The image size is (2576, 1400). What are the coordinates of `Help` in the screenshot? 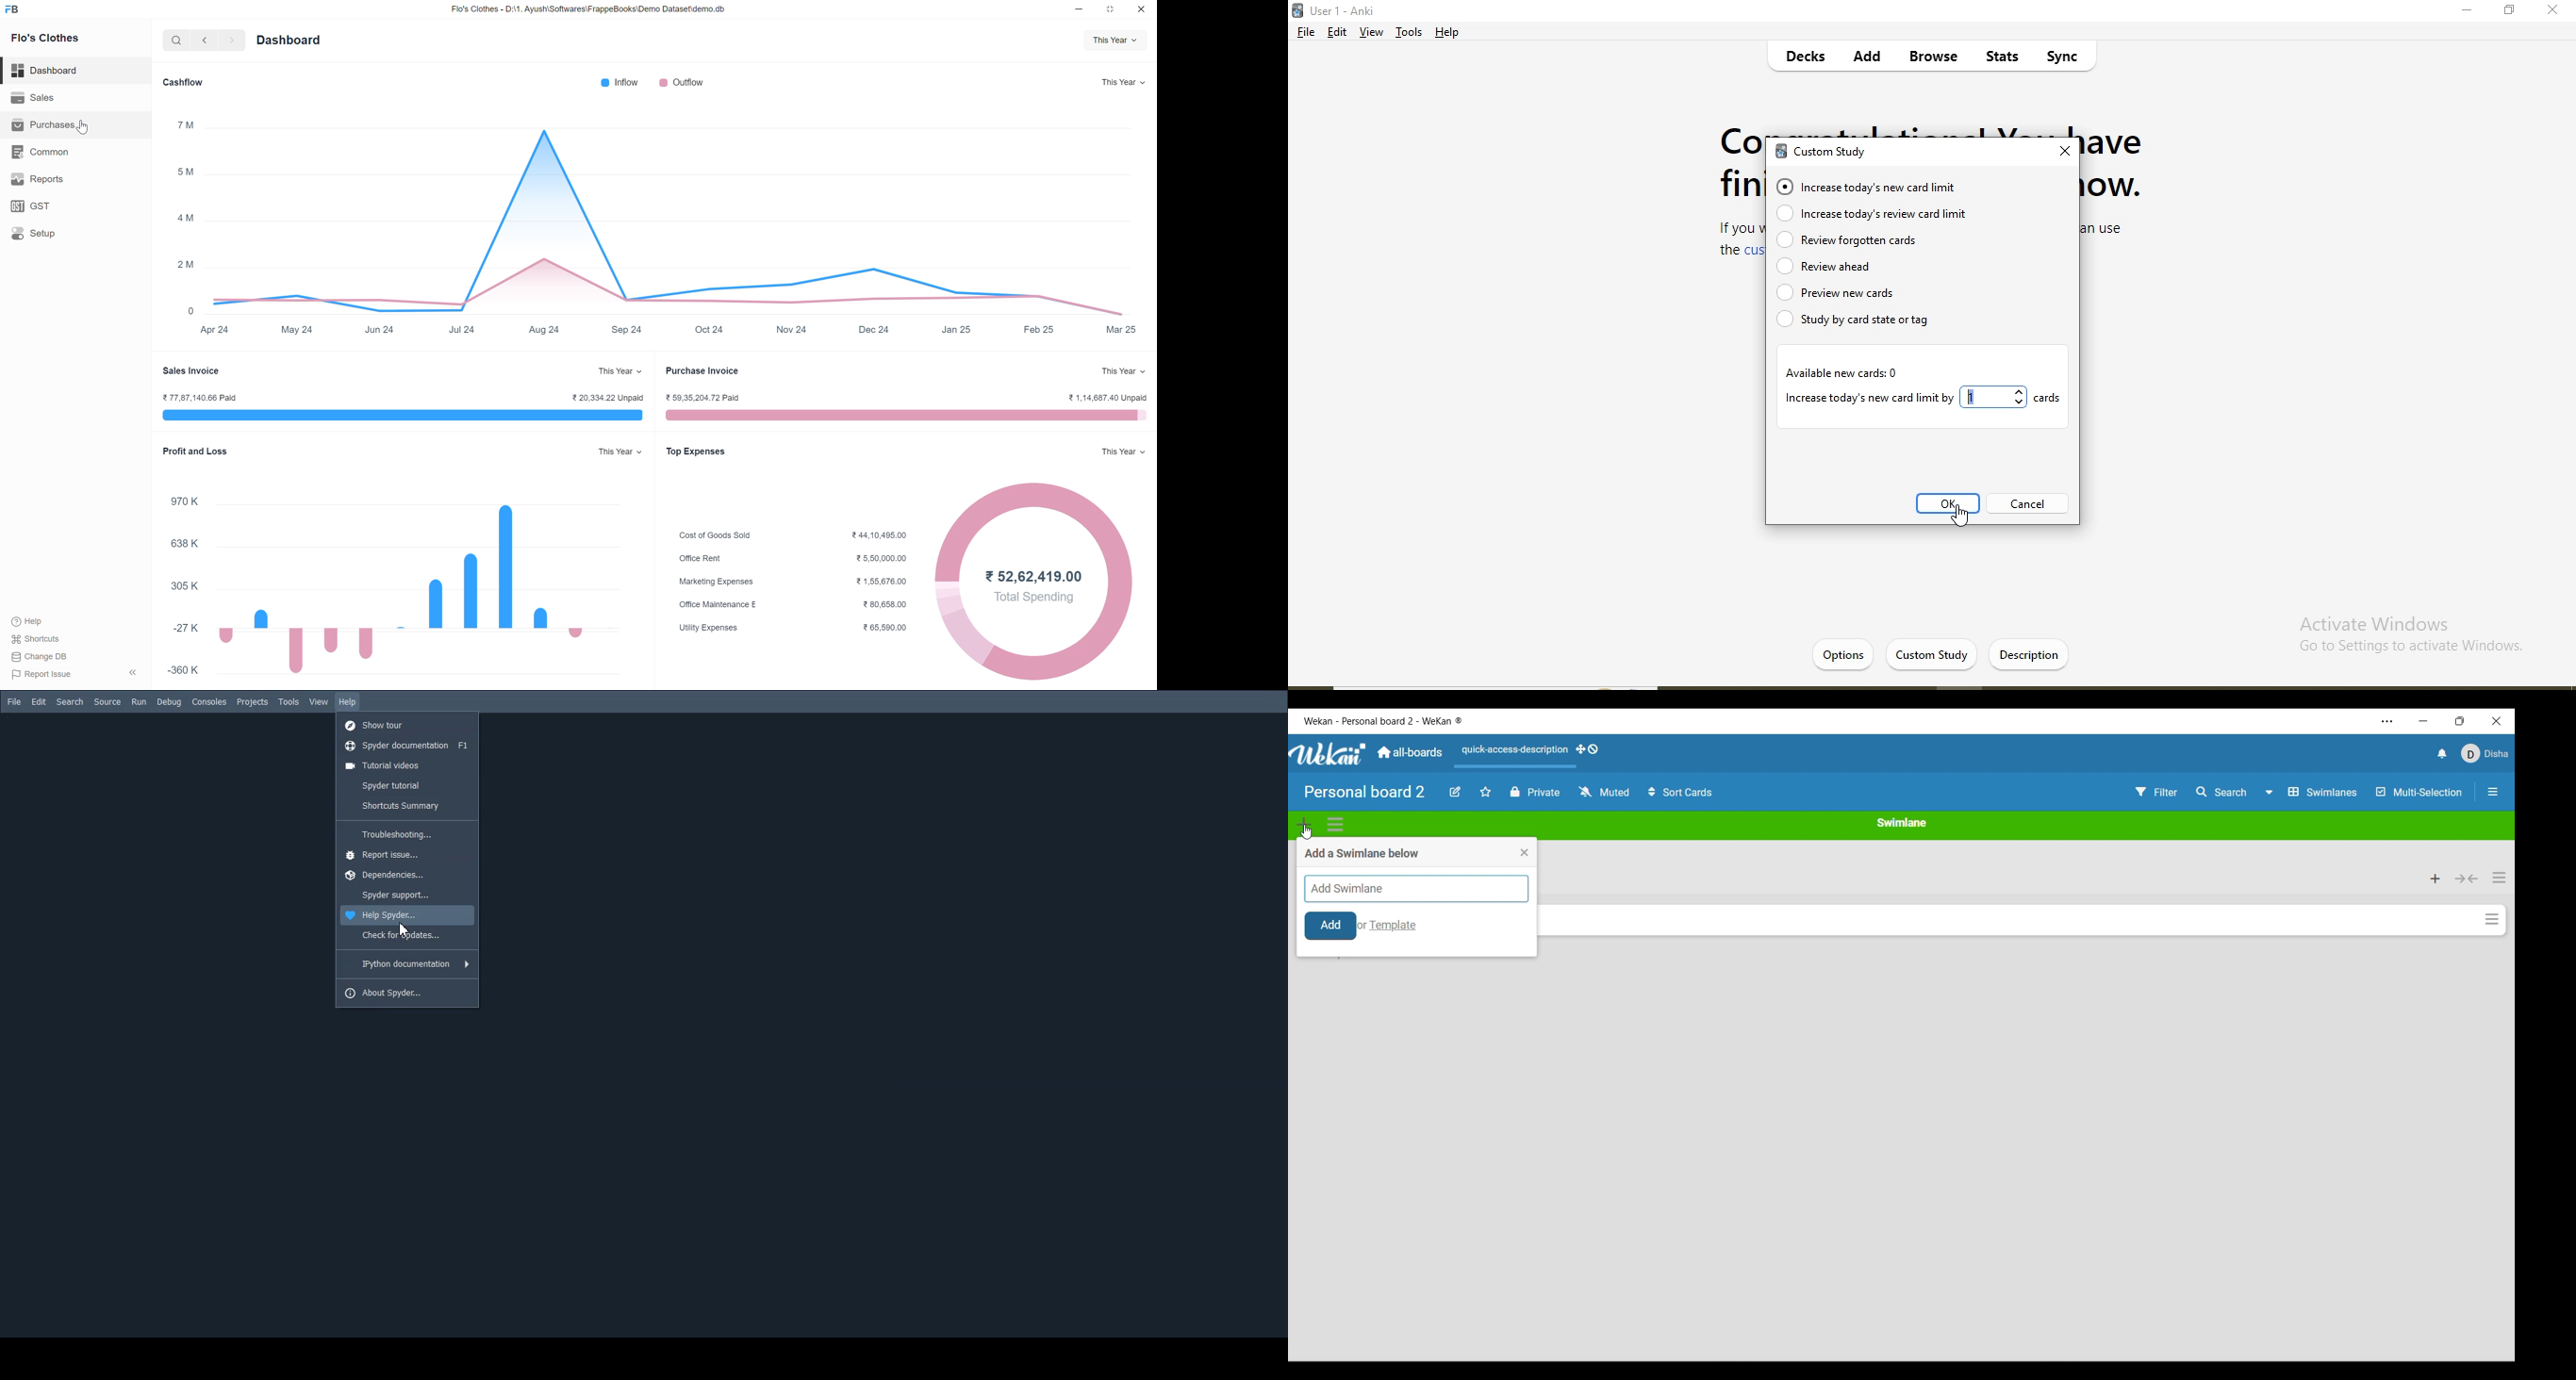 It's located at (348, 701).